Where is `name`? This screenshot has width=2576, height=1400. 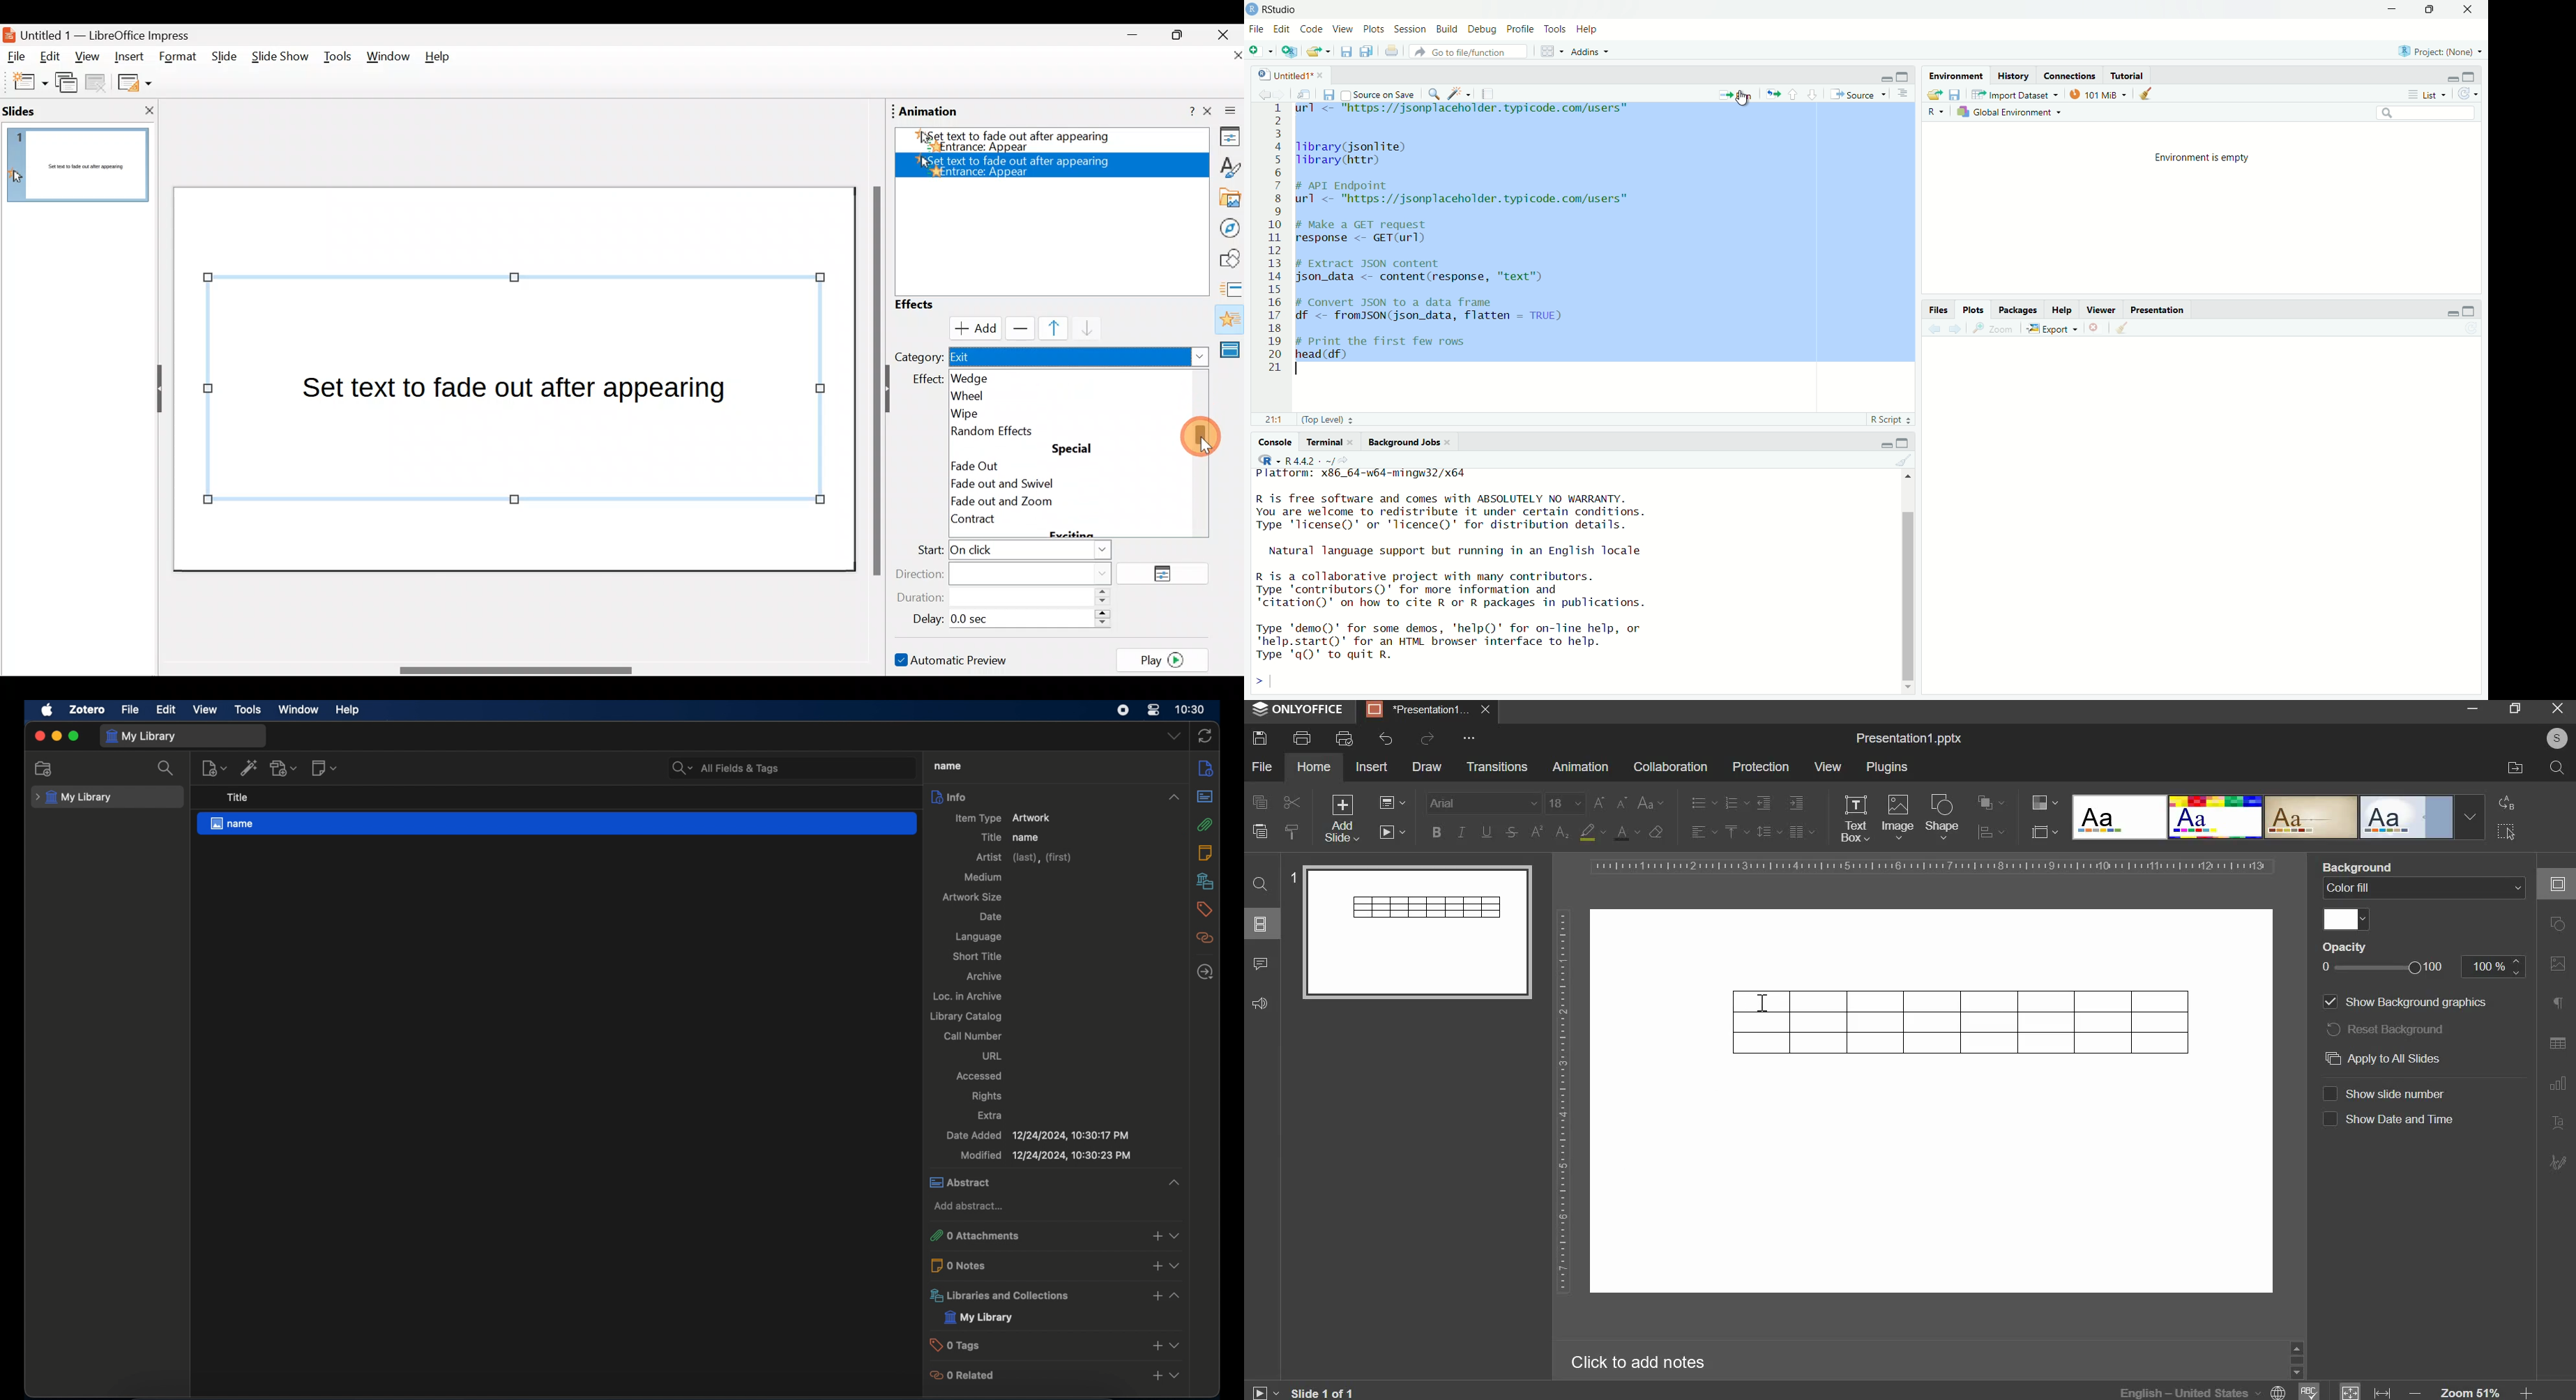 name is located at coordinates (1028, 837).